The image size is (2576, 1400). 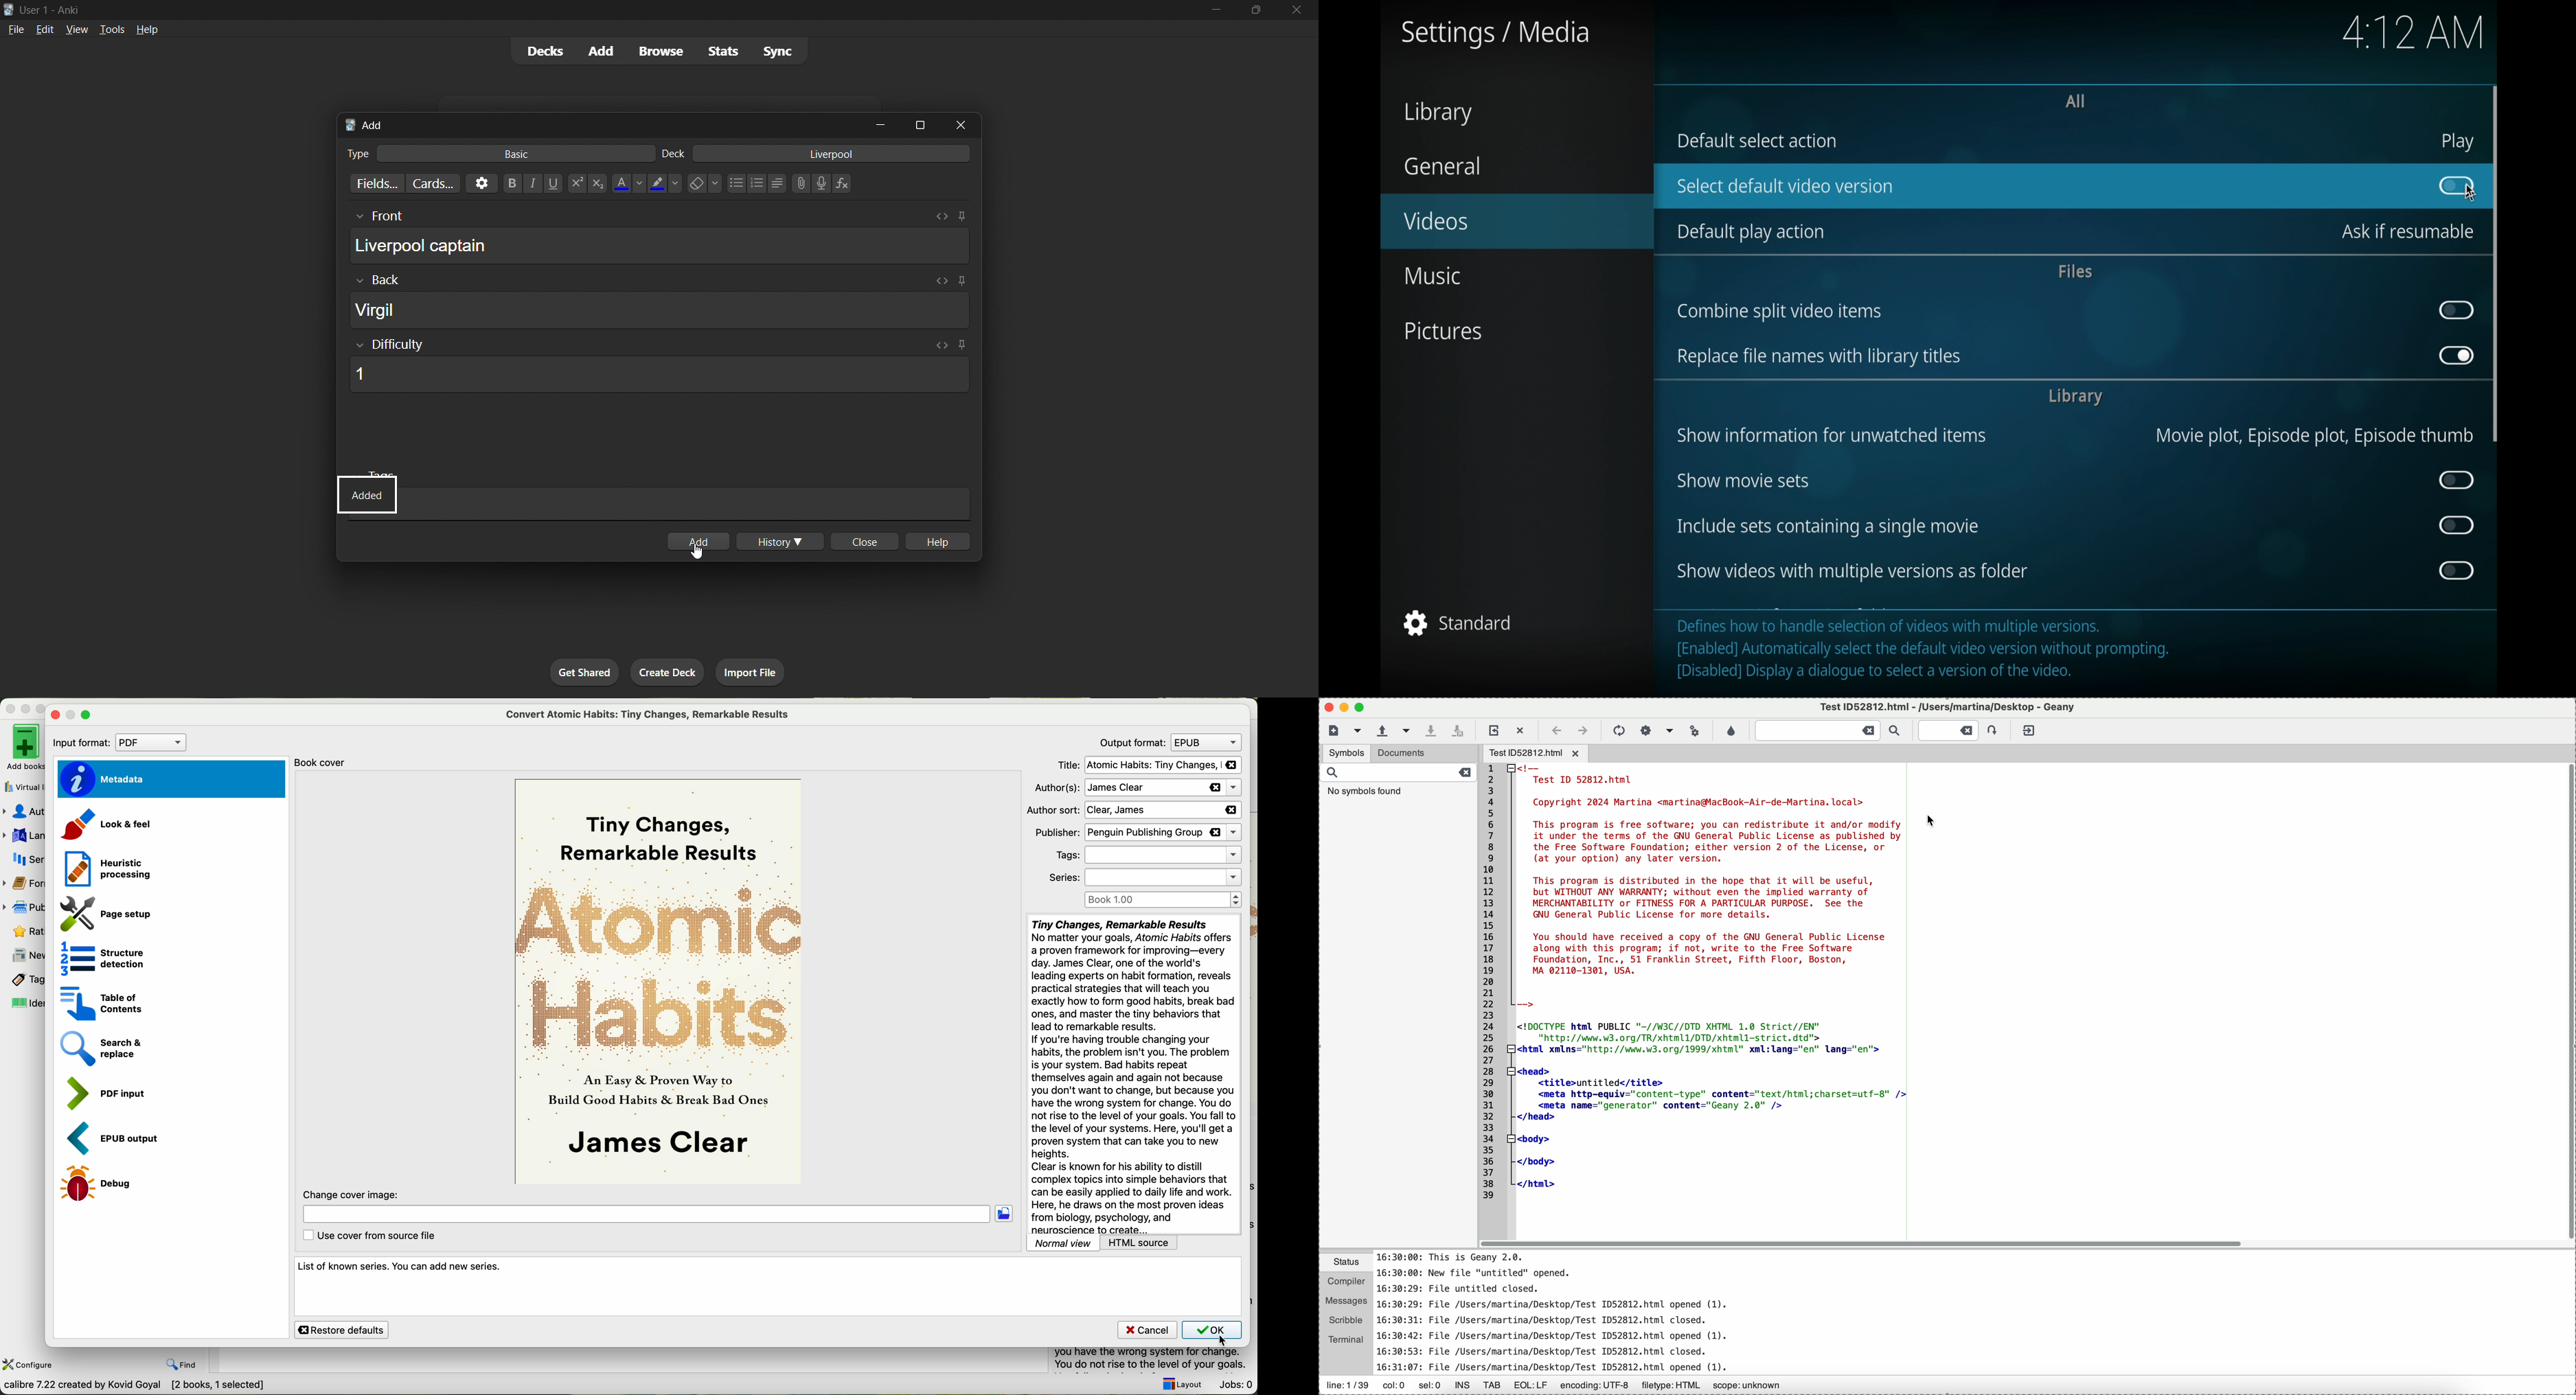 What do you see at coordinates (1455, 623) in the screenshot?
I see `standard` at bounding box center [1455, 623].